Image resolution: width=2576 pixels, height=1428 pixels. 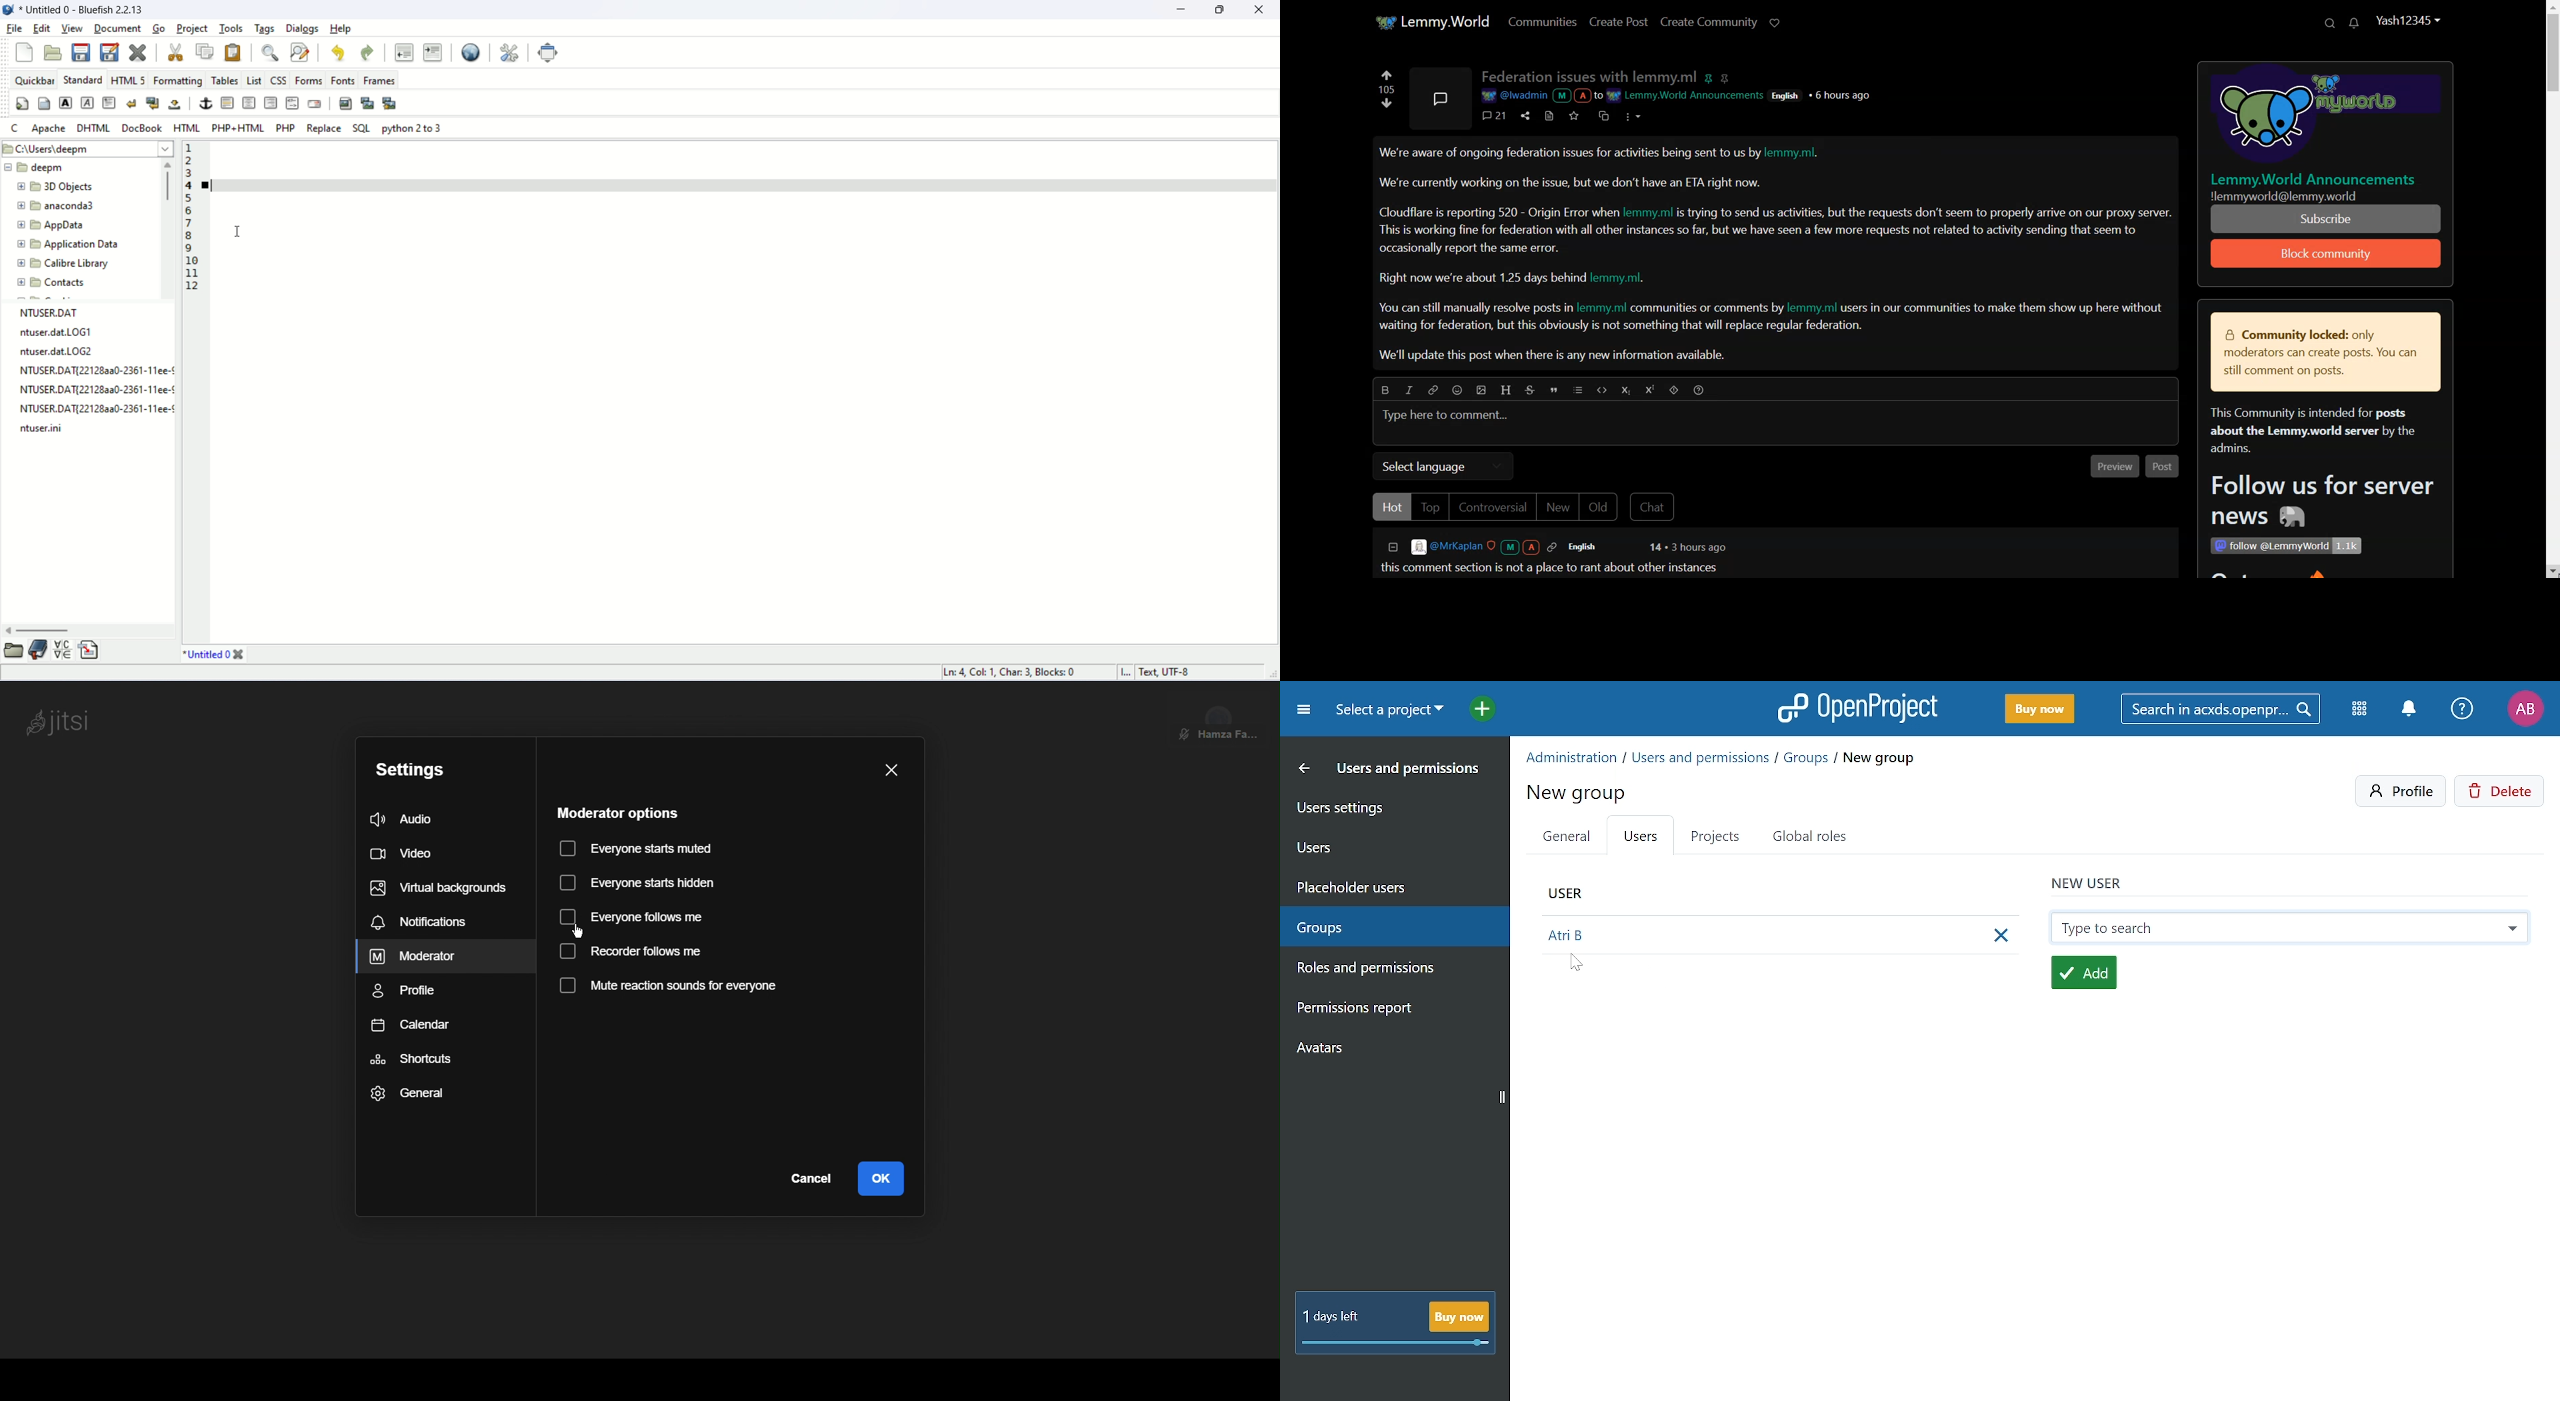 What do you see at coordinates (315, 104) in the screenshot?
I see `email` at bounding box center [315, 104].